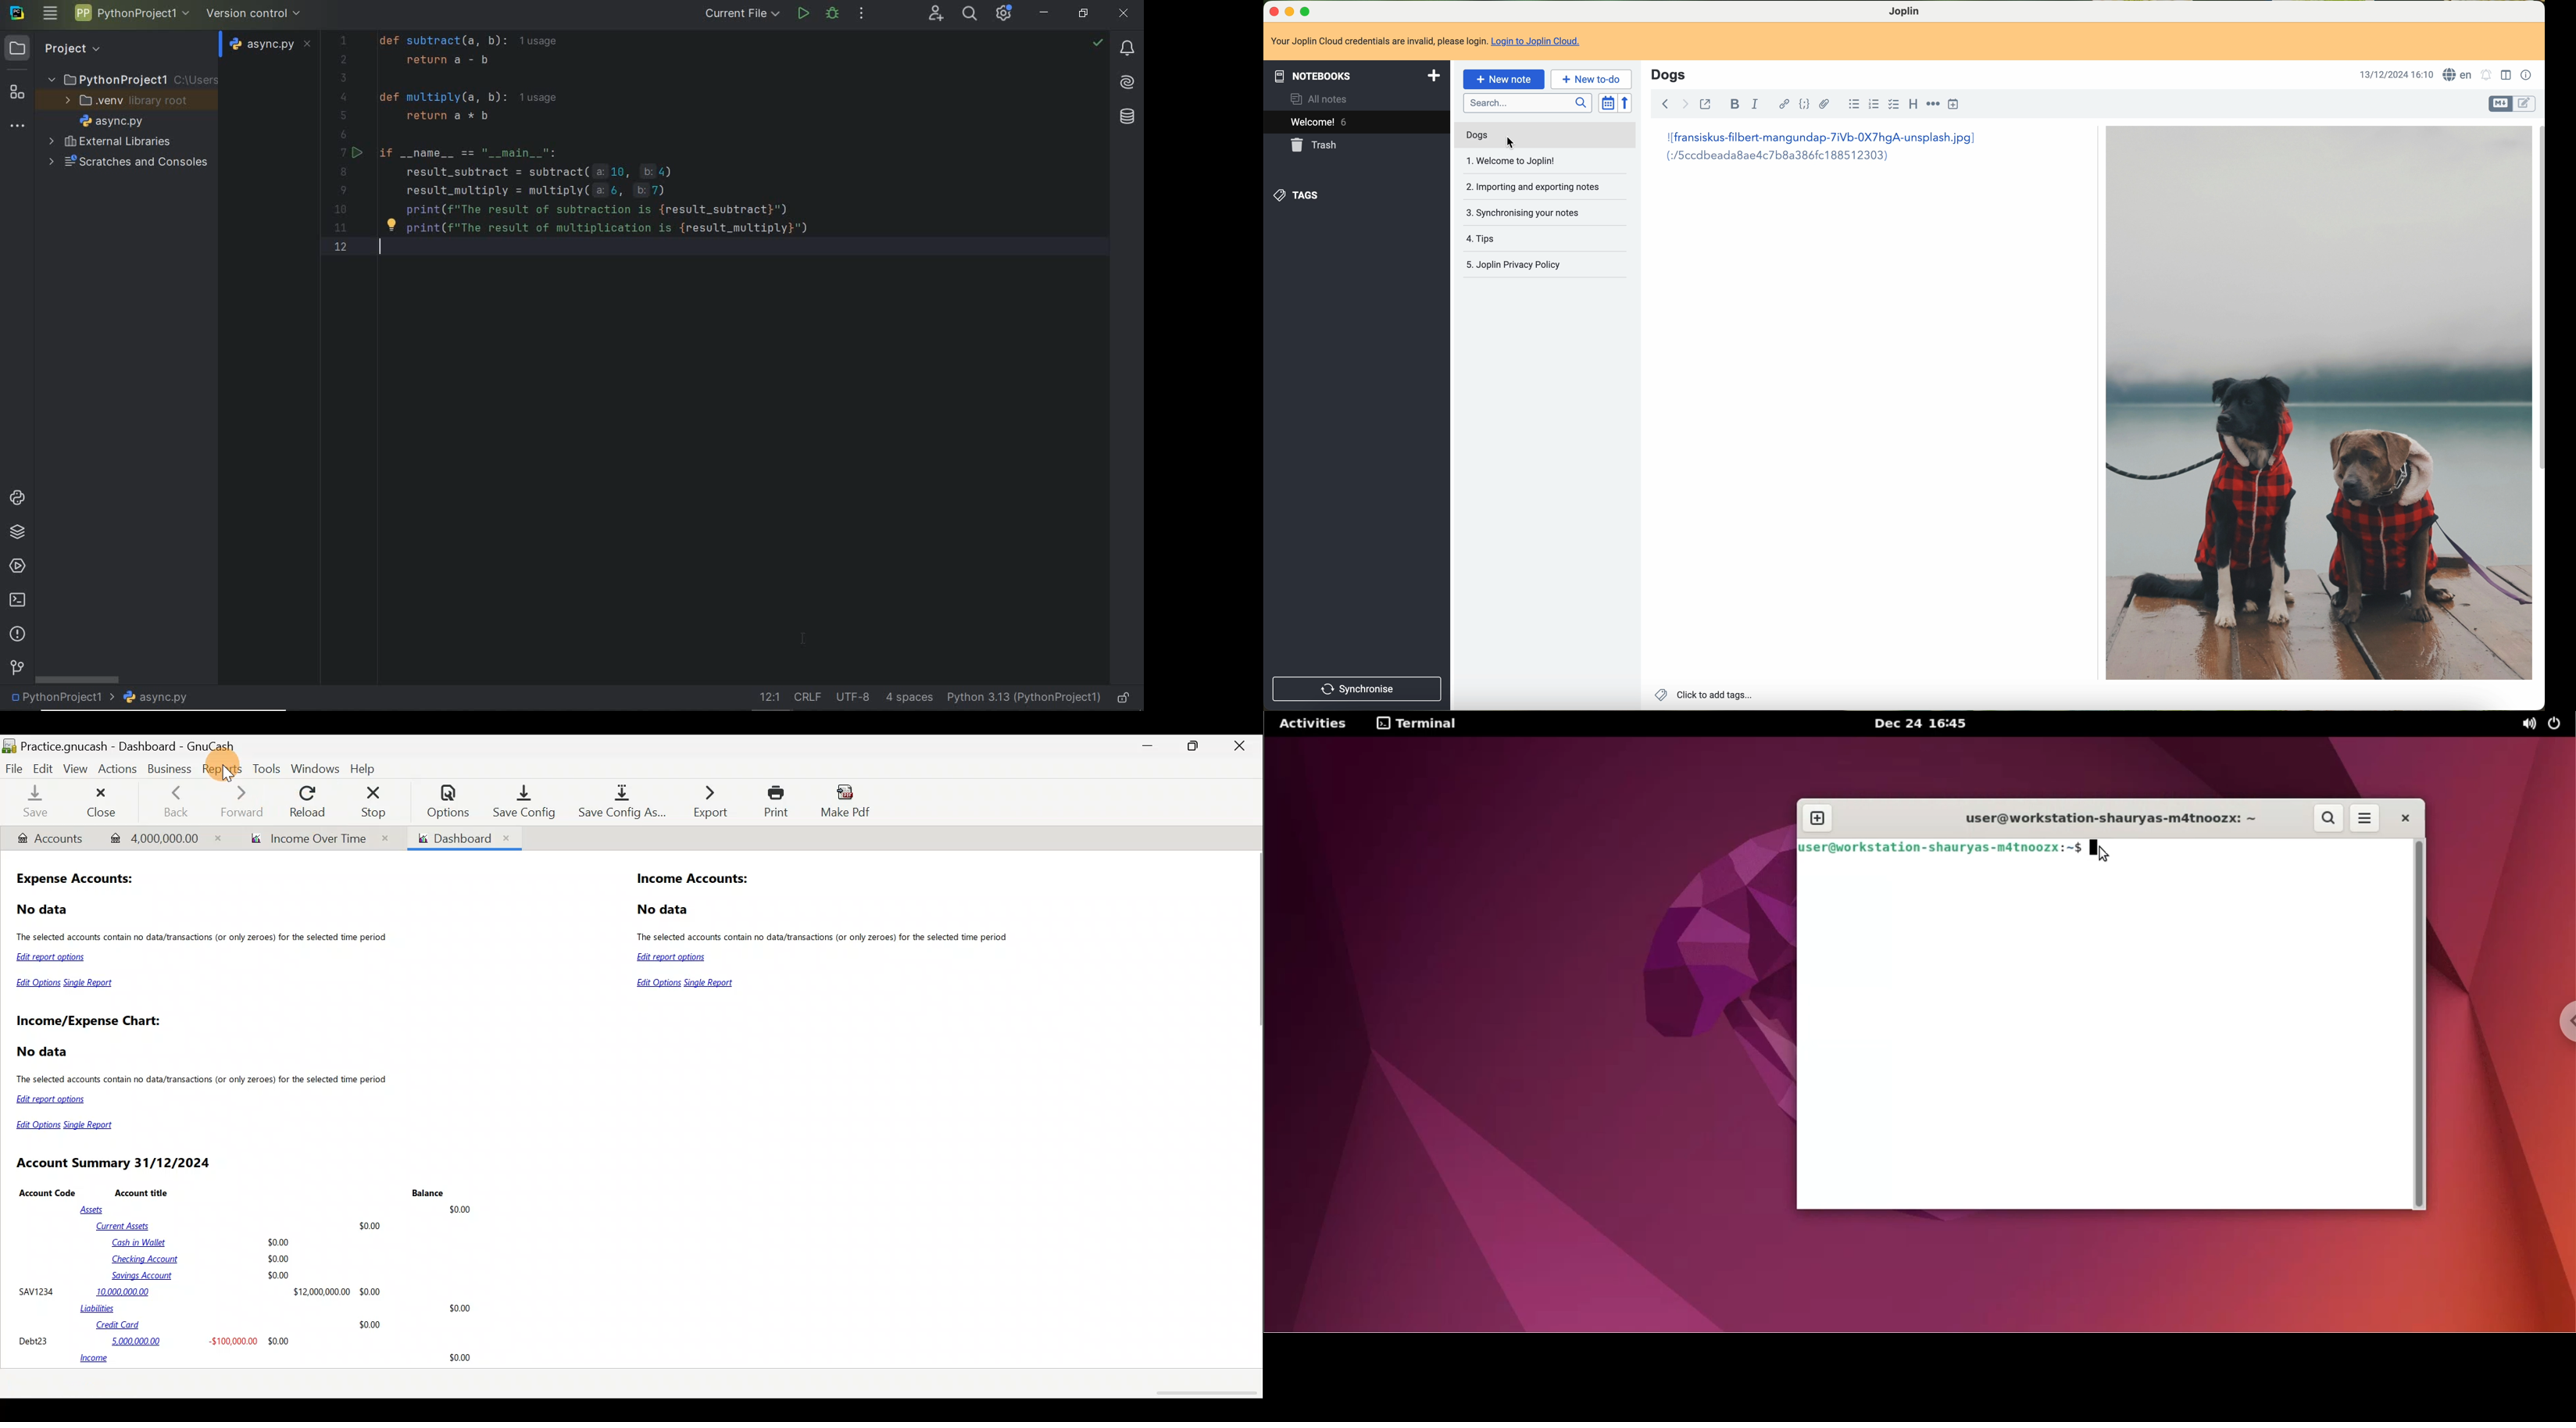  Describe the element at coordinates (1955, 105) in the screenshot. I see `insert time` at that location.